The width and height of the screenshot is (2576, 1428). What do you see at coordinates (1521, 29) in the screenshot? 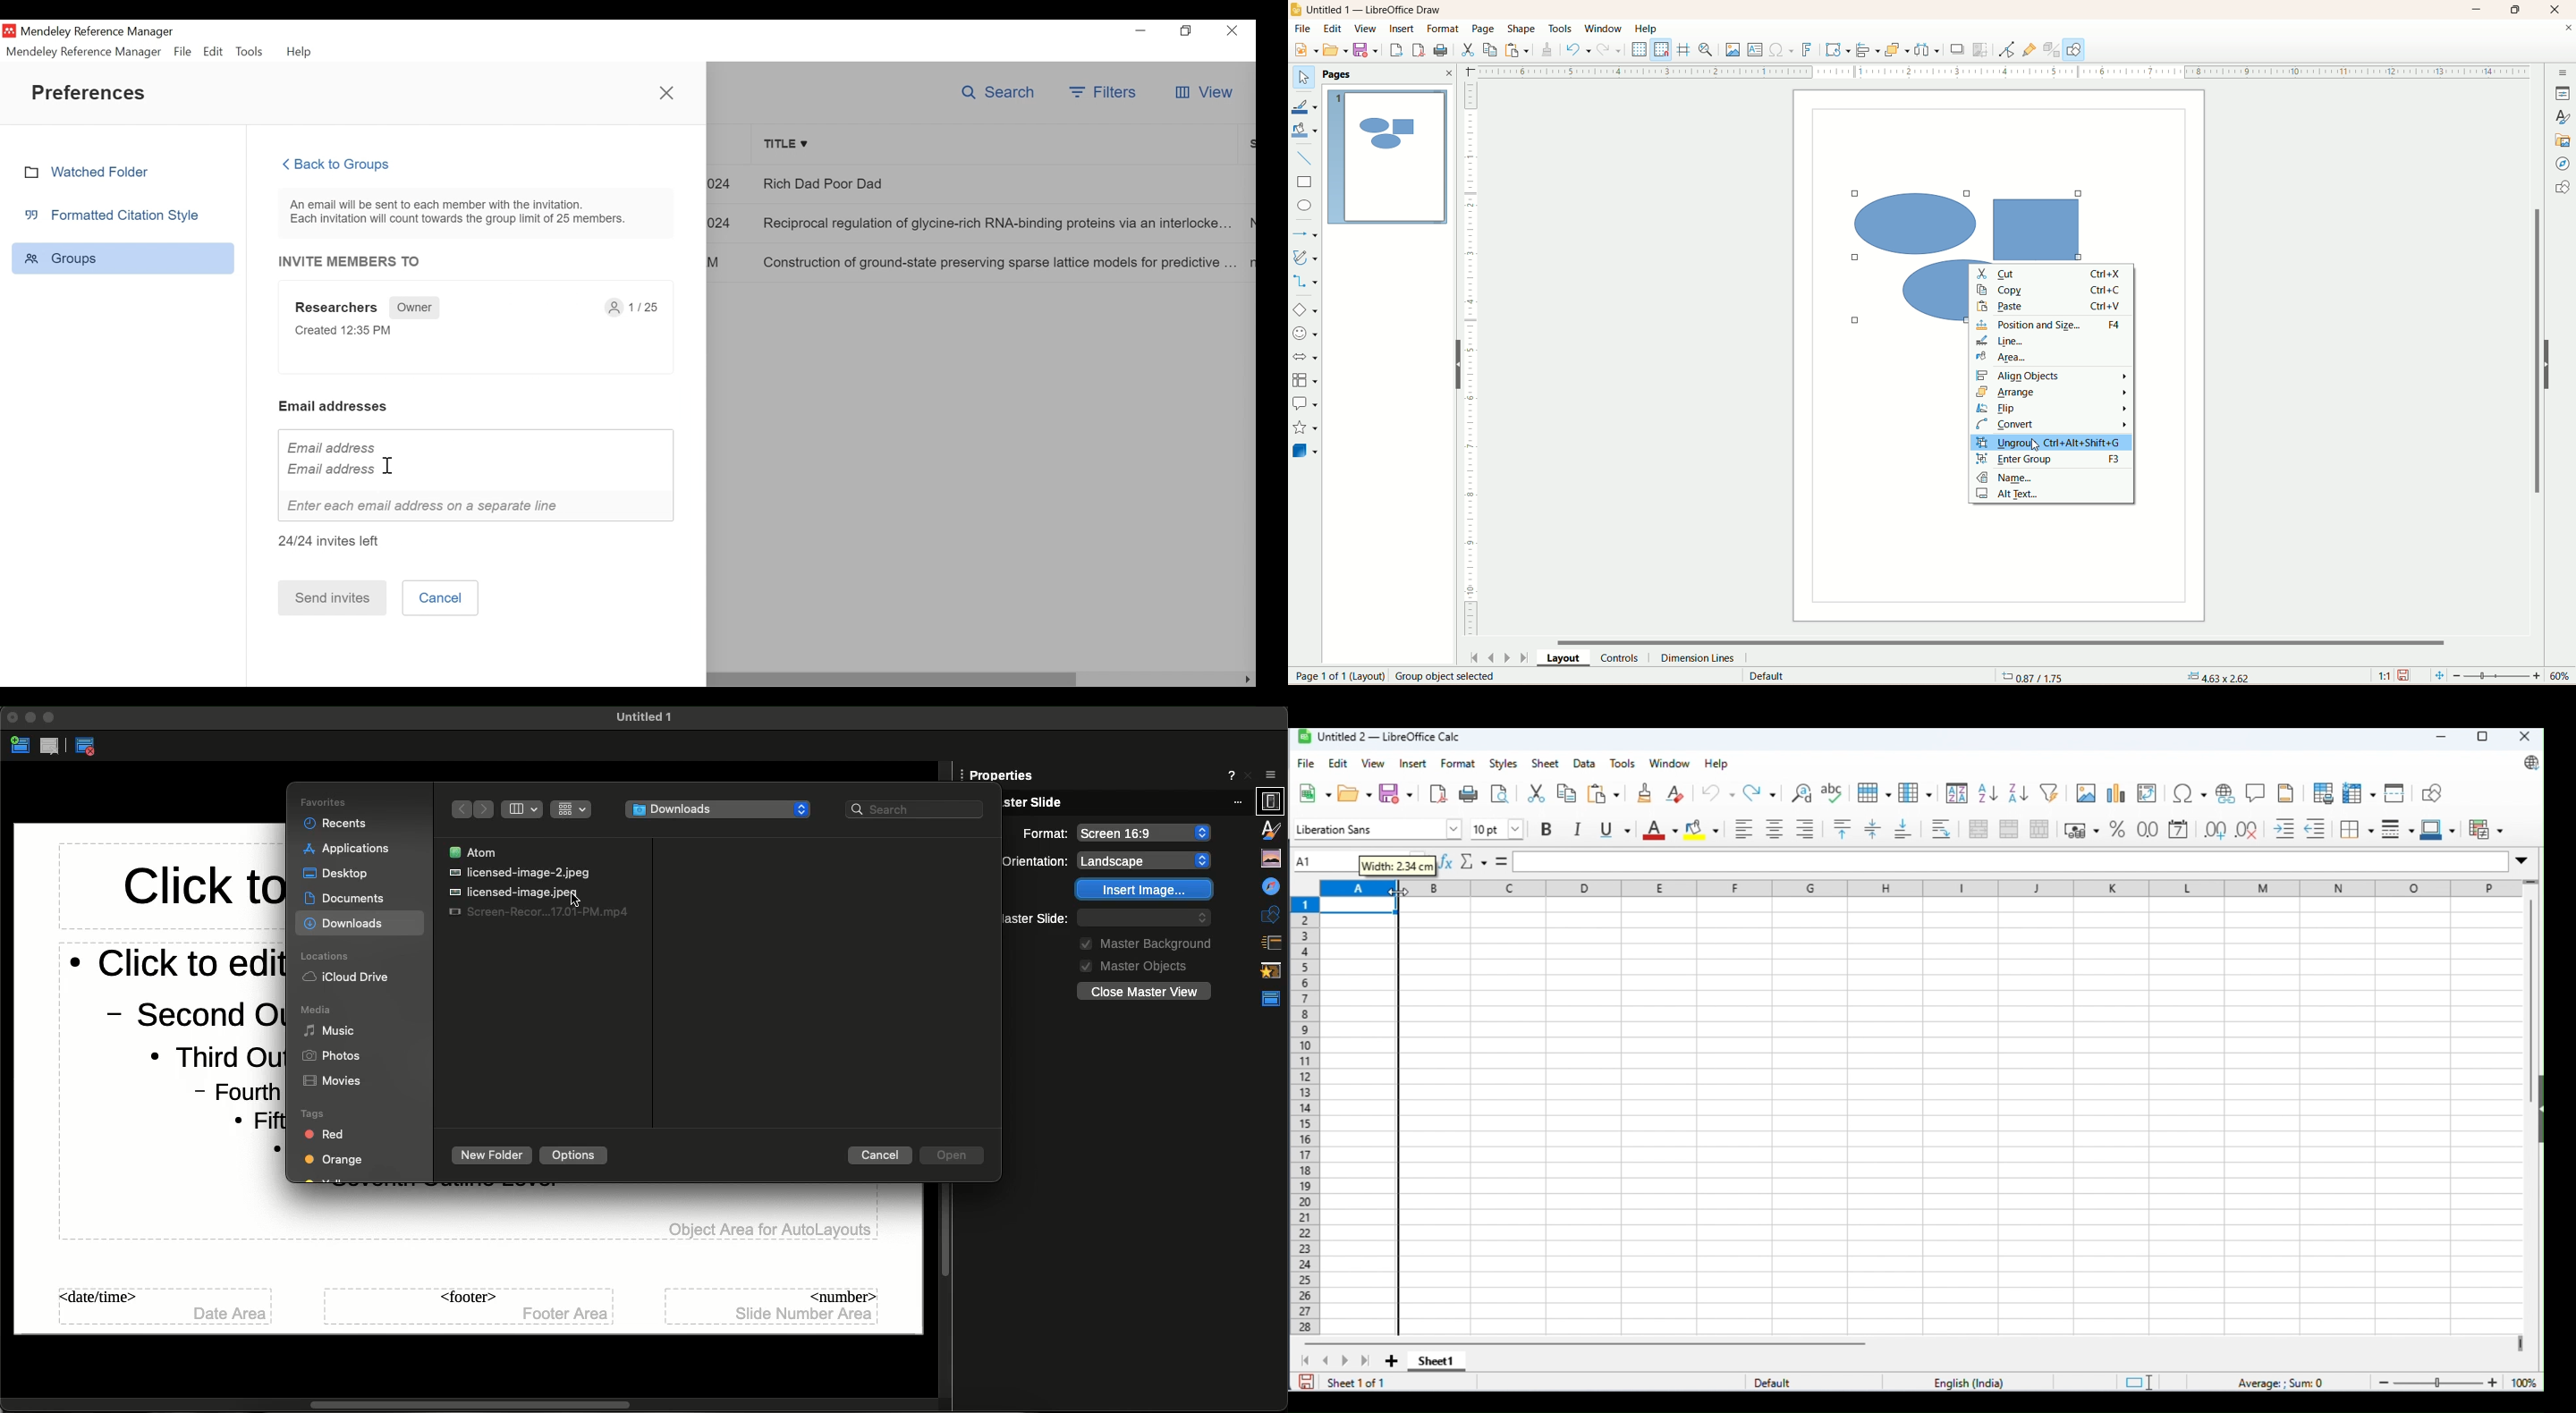
I see `shape` at bounding box center [1521, 29].